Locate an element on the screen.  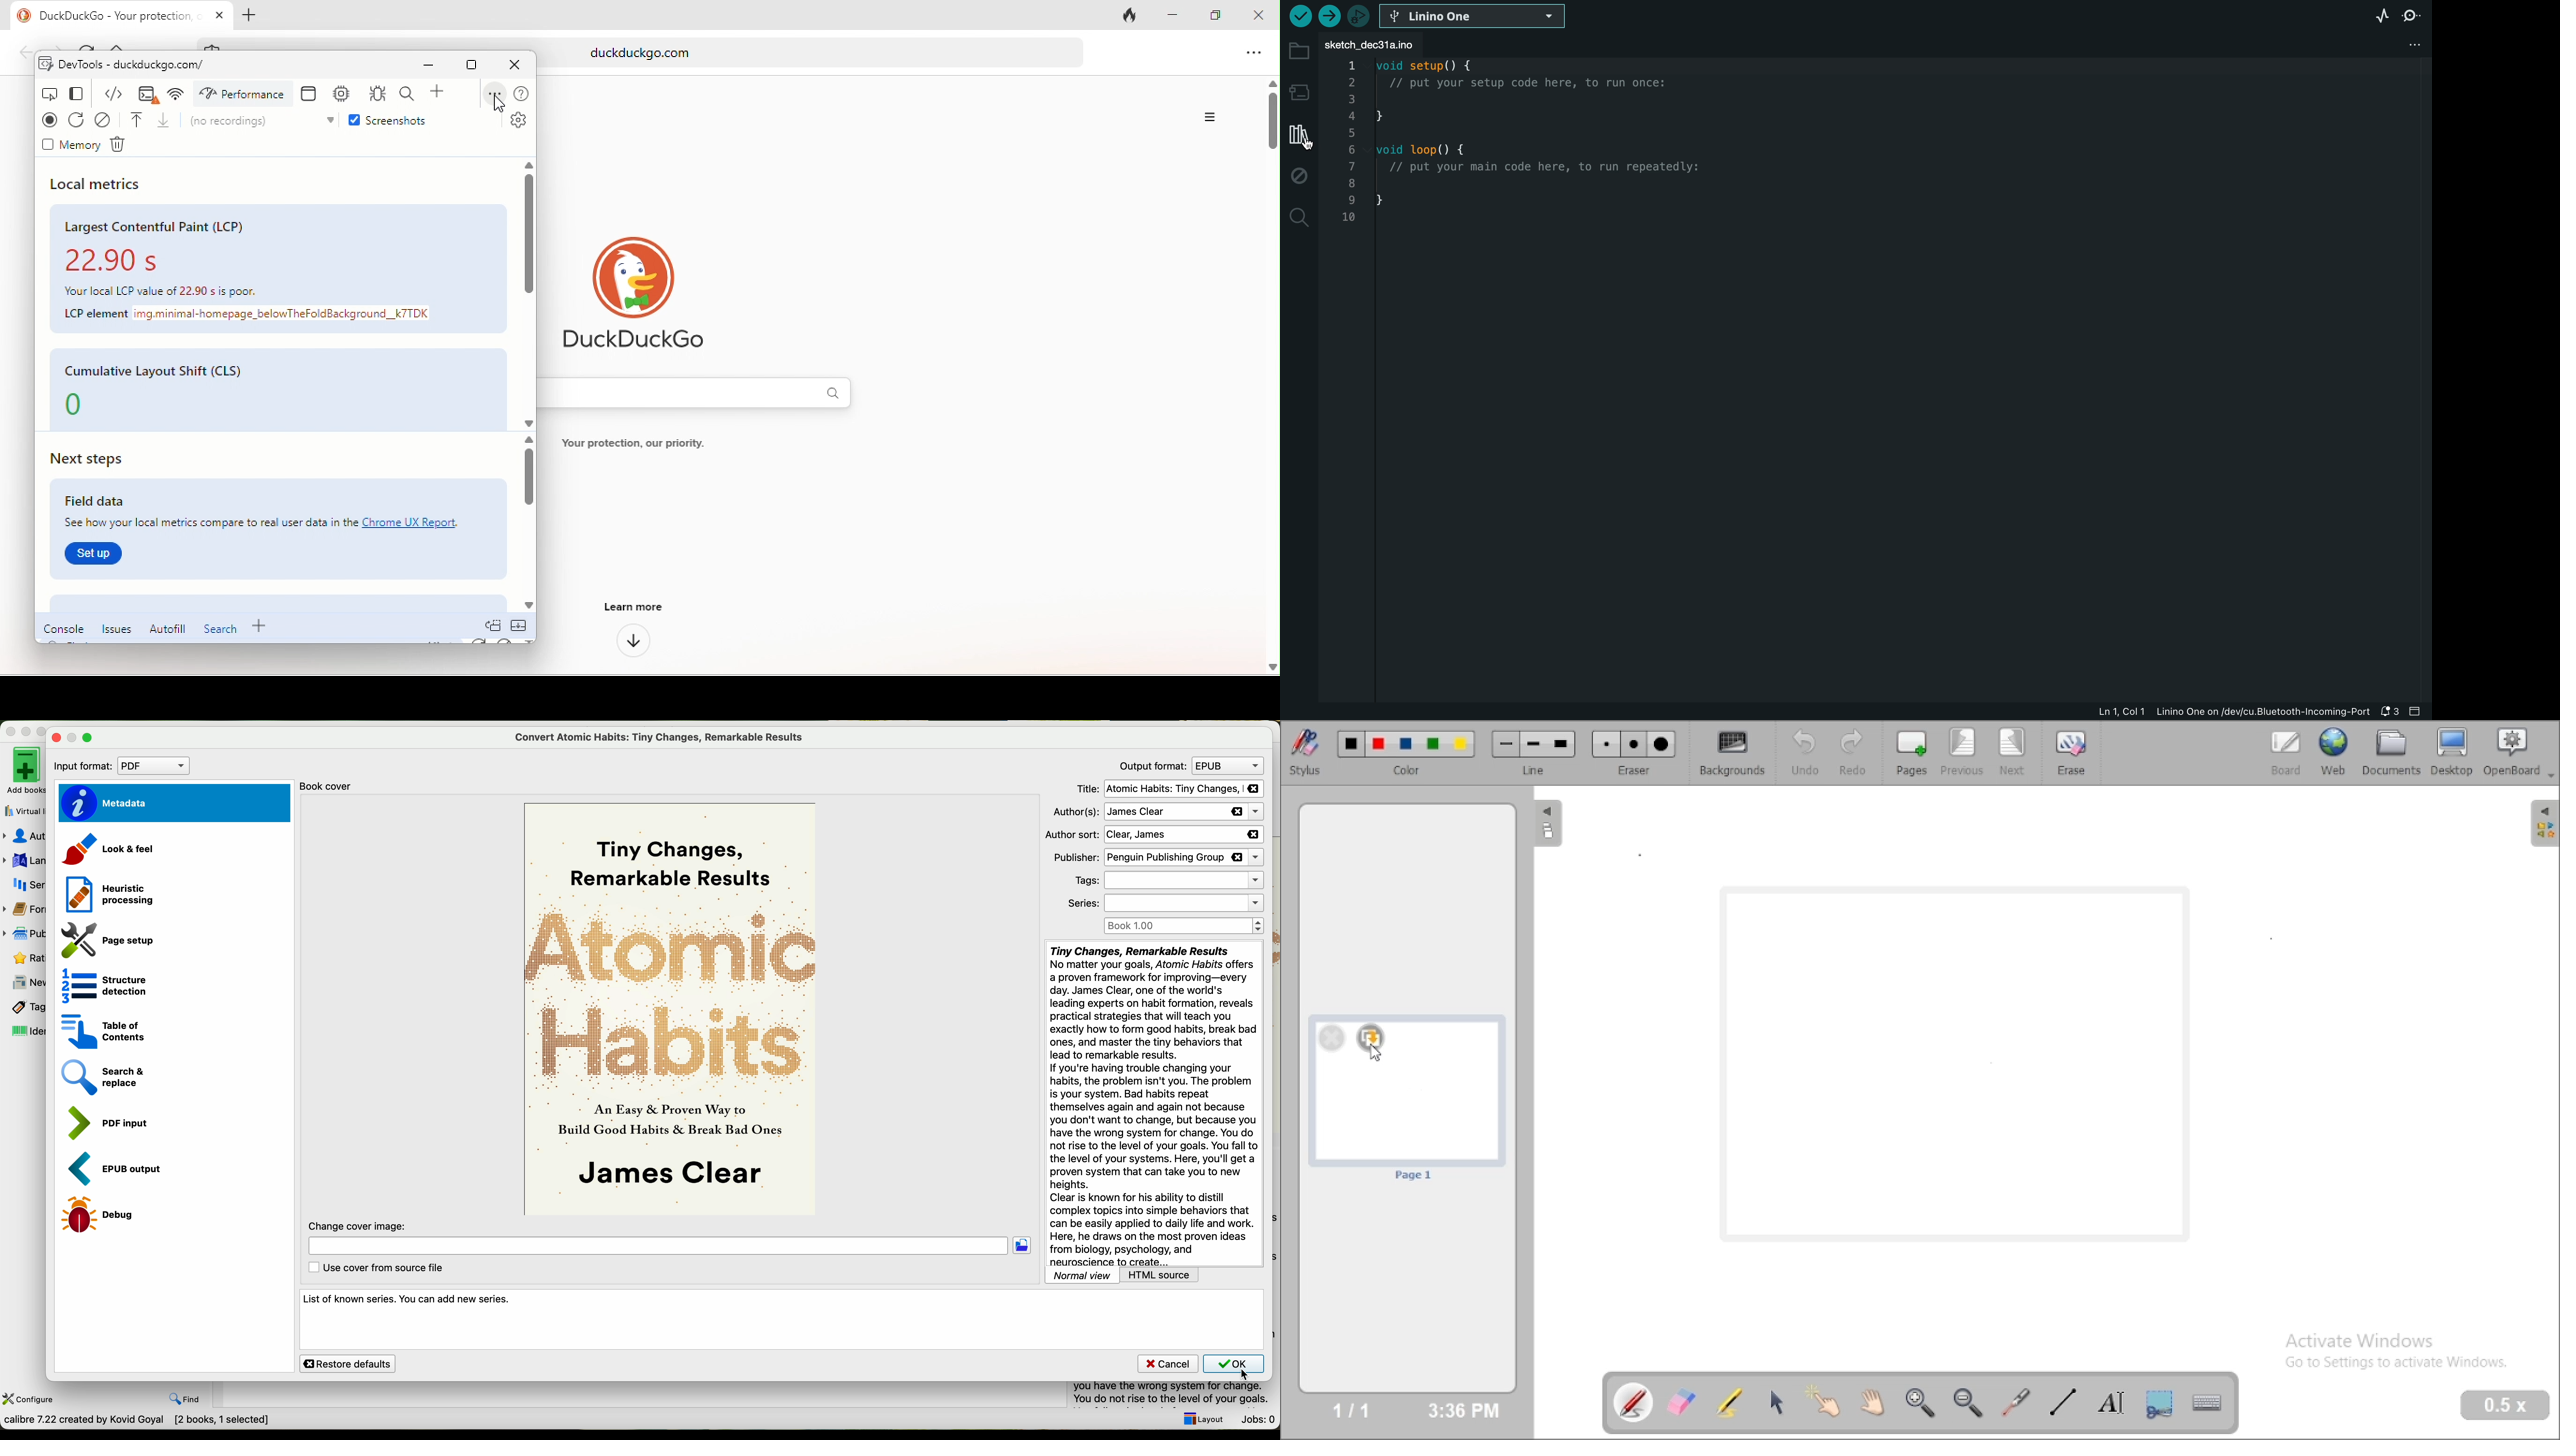
identifiers is located at coordinates (24, 1031).